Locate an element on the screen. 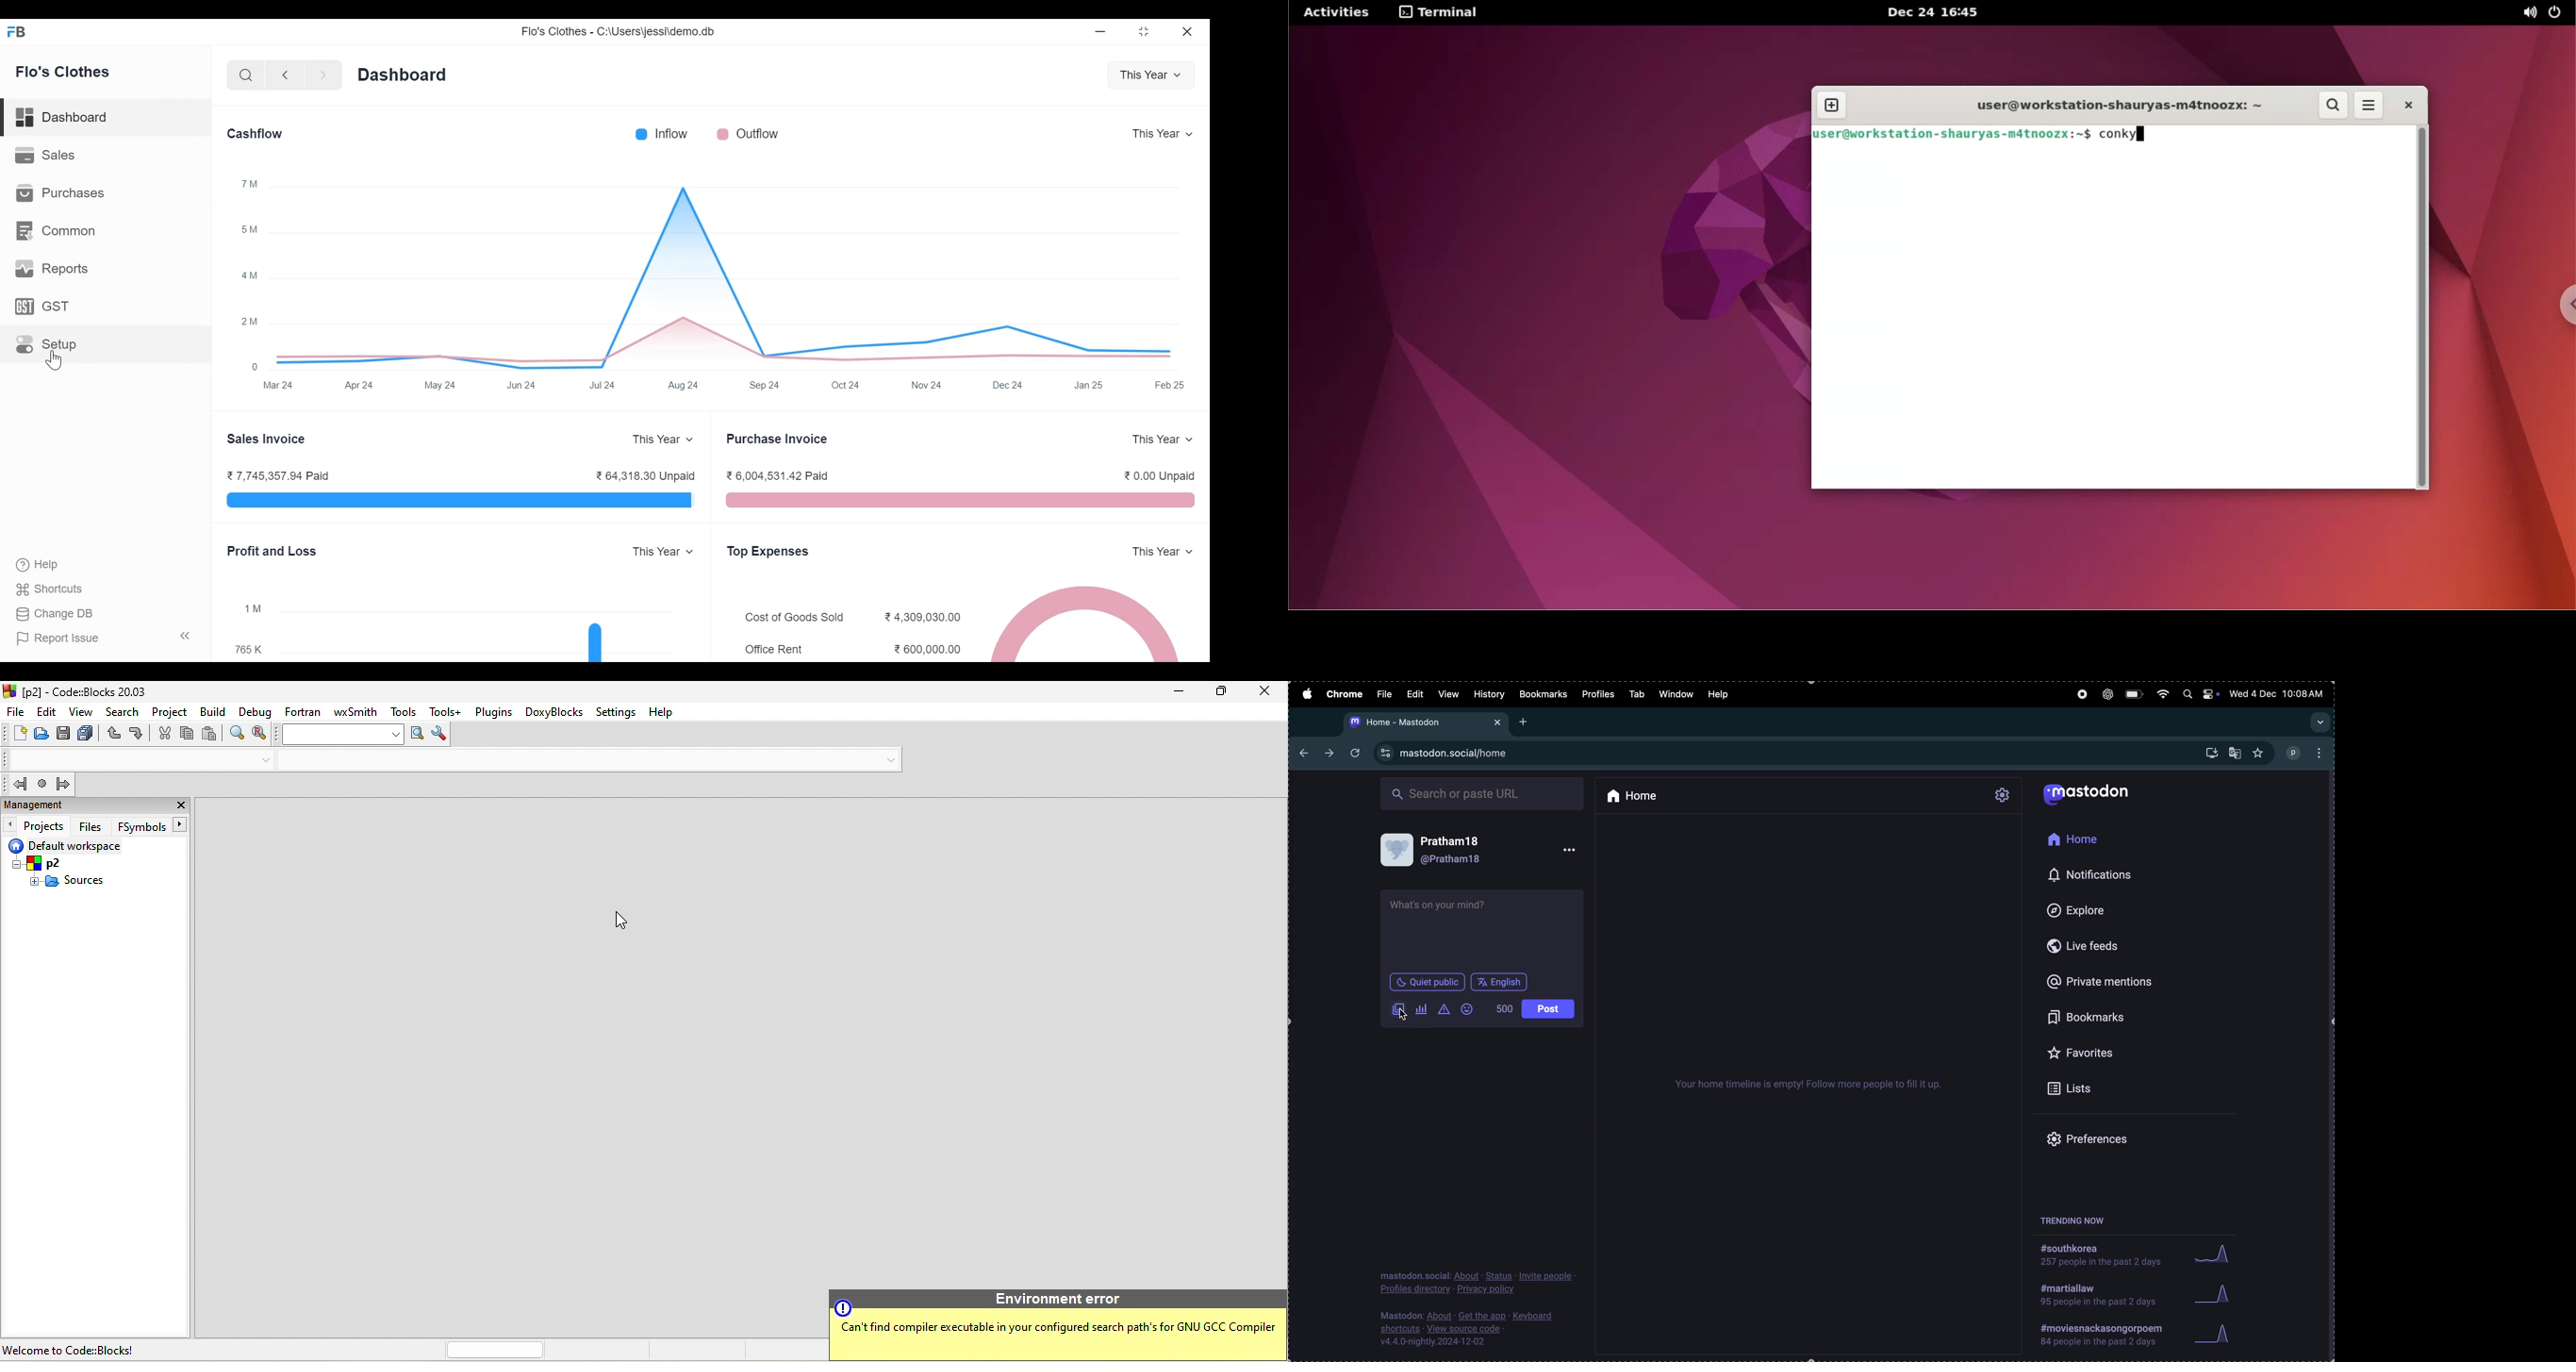  Mastdon url is located at coordinates (1456, 753).